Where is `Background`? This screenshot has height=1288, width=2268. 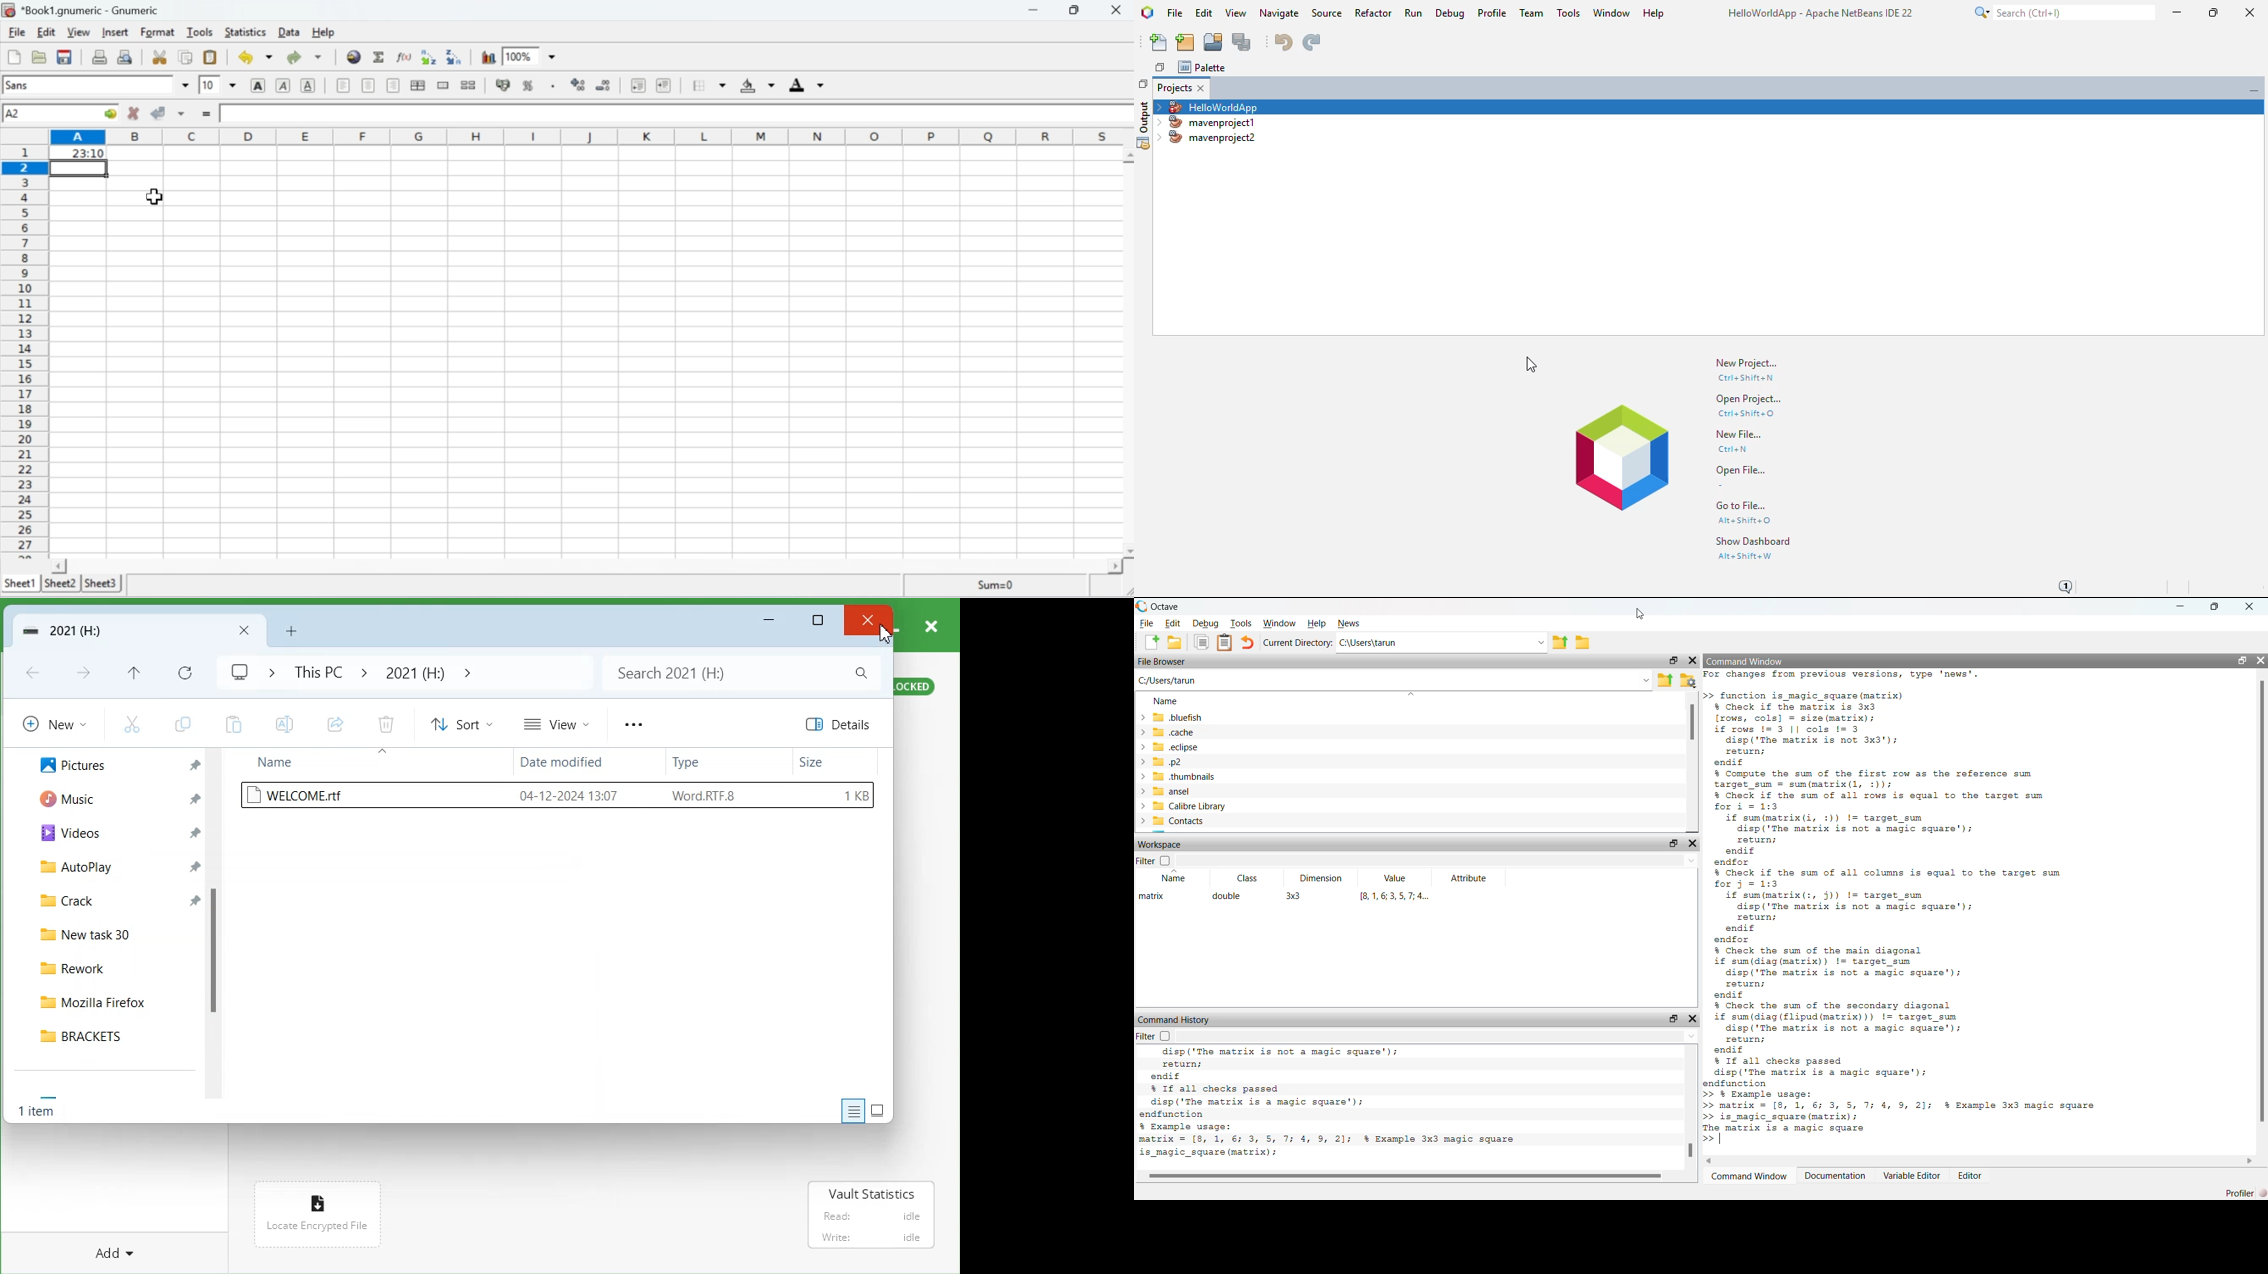 Background is located at coordinates (757, 88).